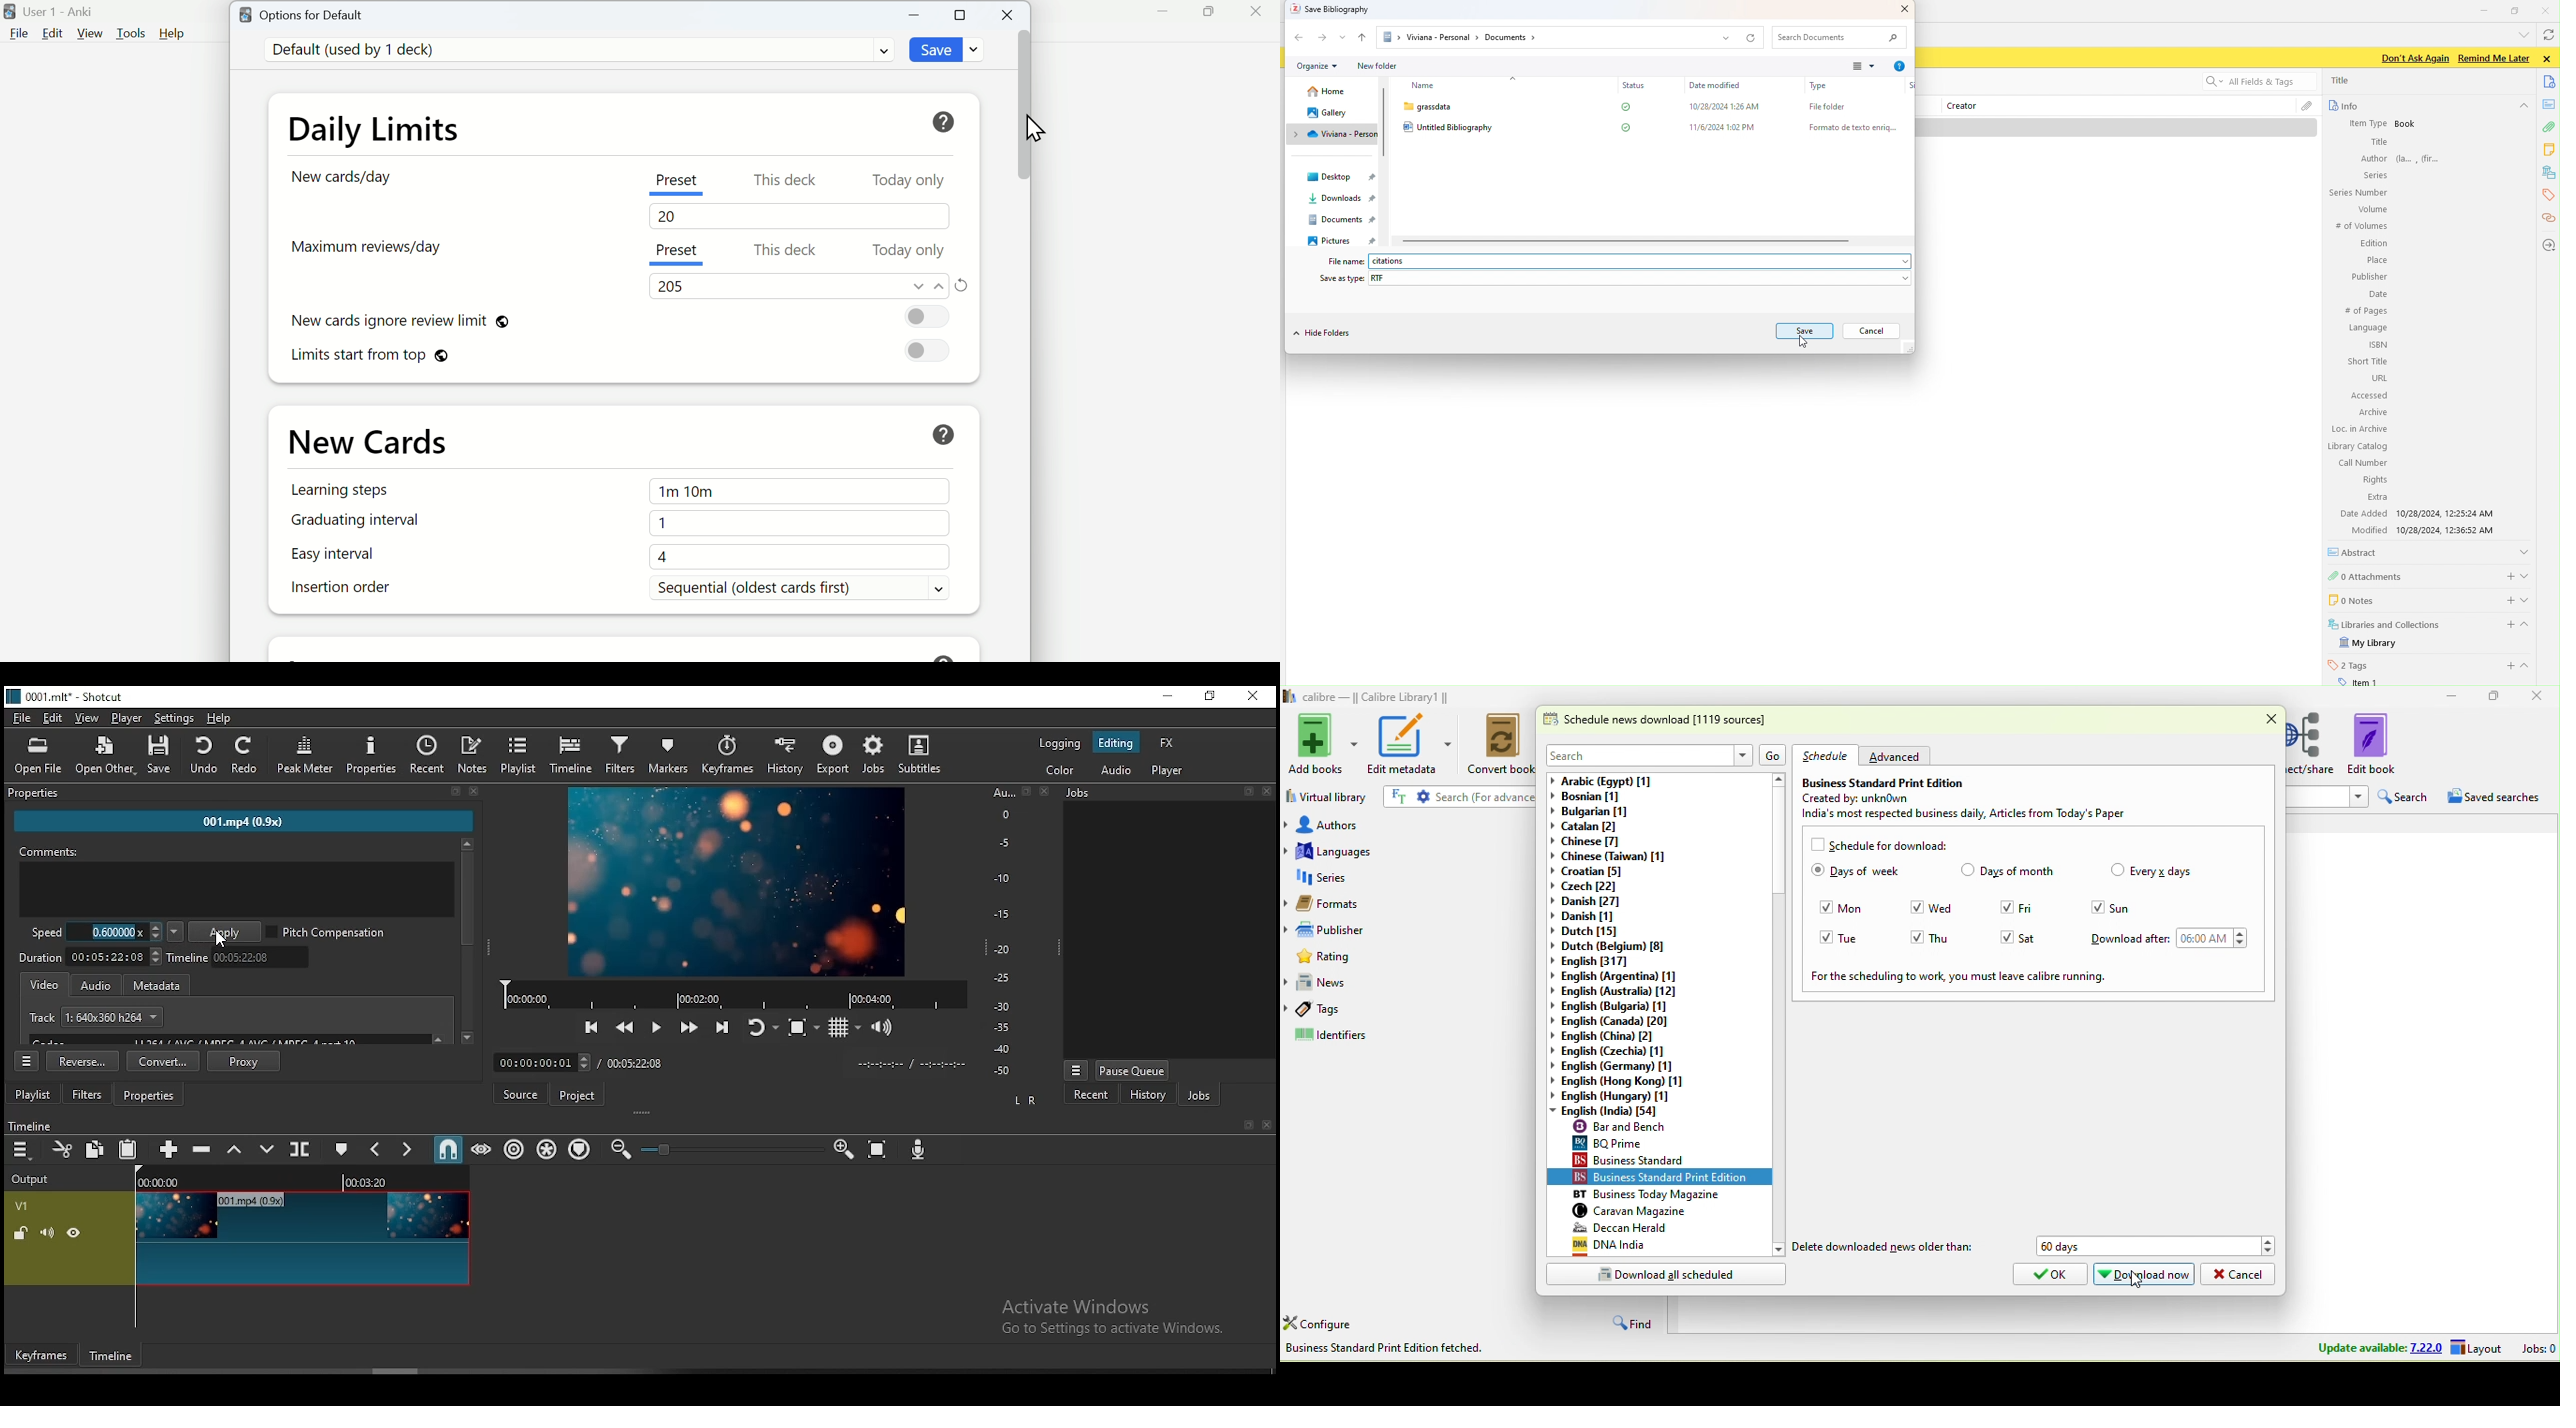 This screenshot has width=2576, height=1428. What do you see at coordinates (2507, 575) in the screenshot?
I see `add` at bounding box center [2507, 575].